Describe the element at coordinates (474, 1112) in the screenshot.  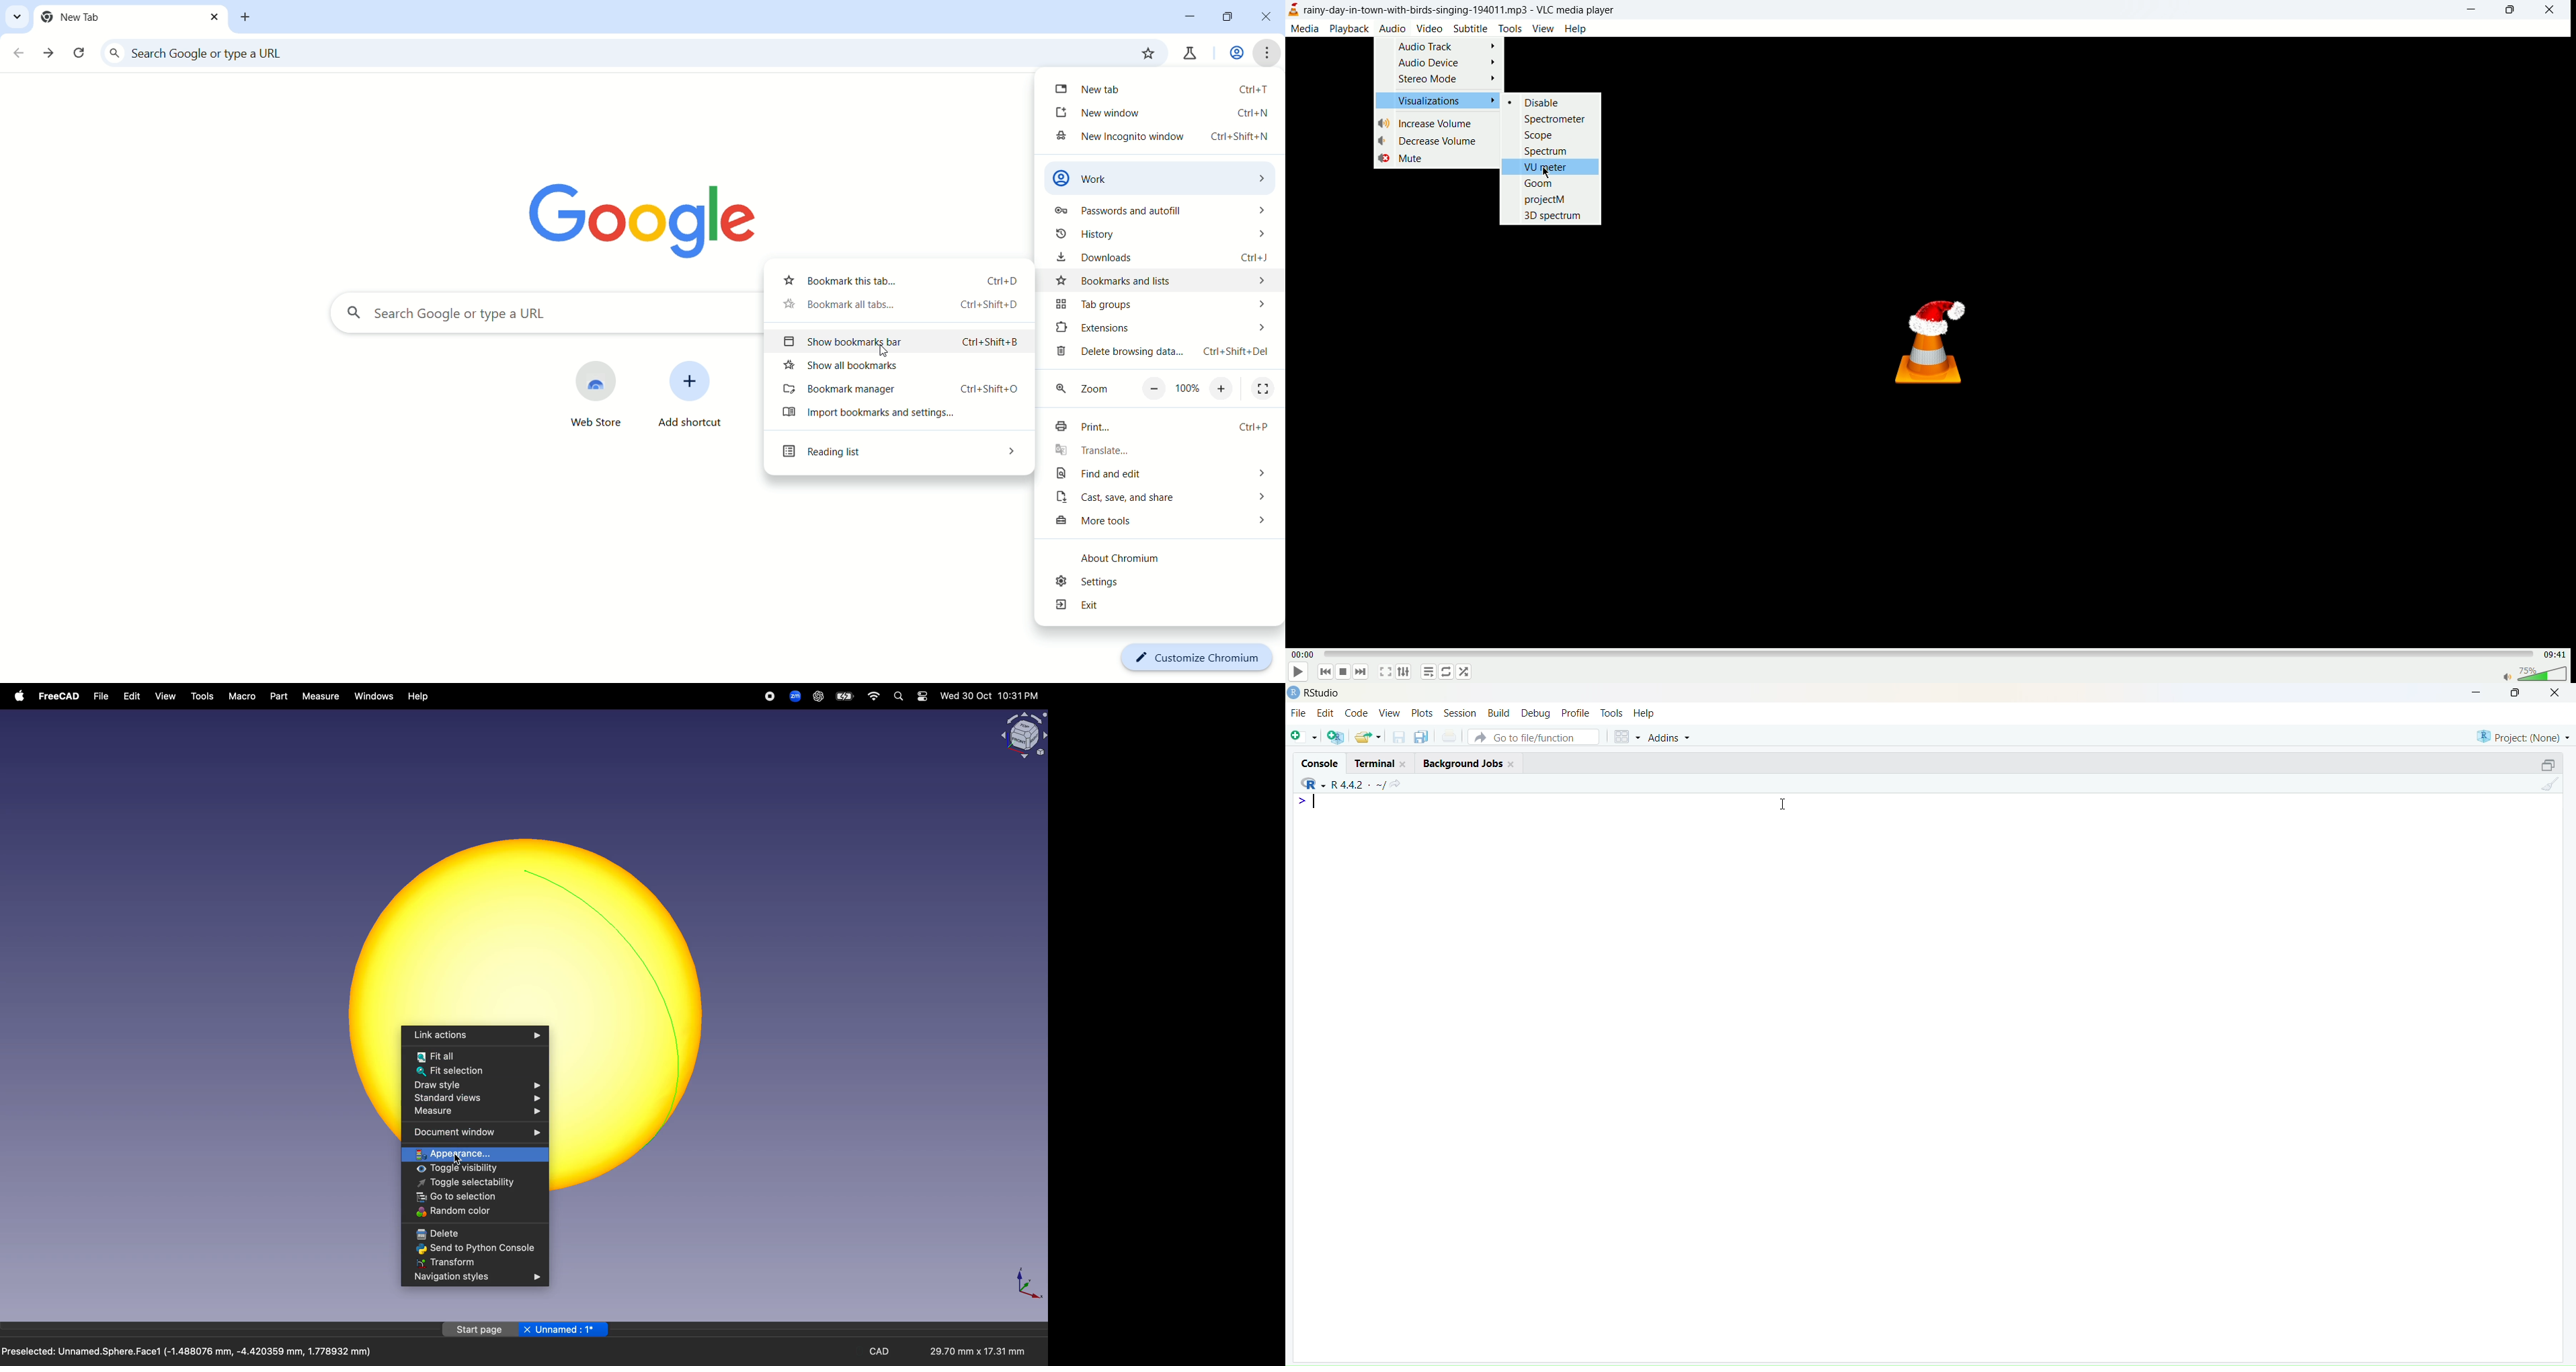
I see `measure` at that location.